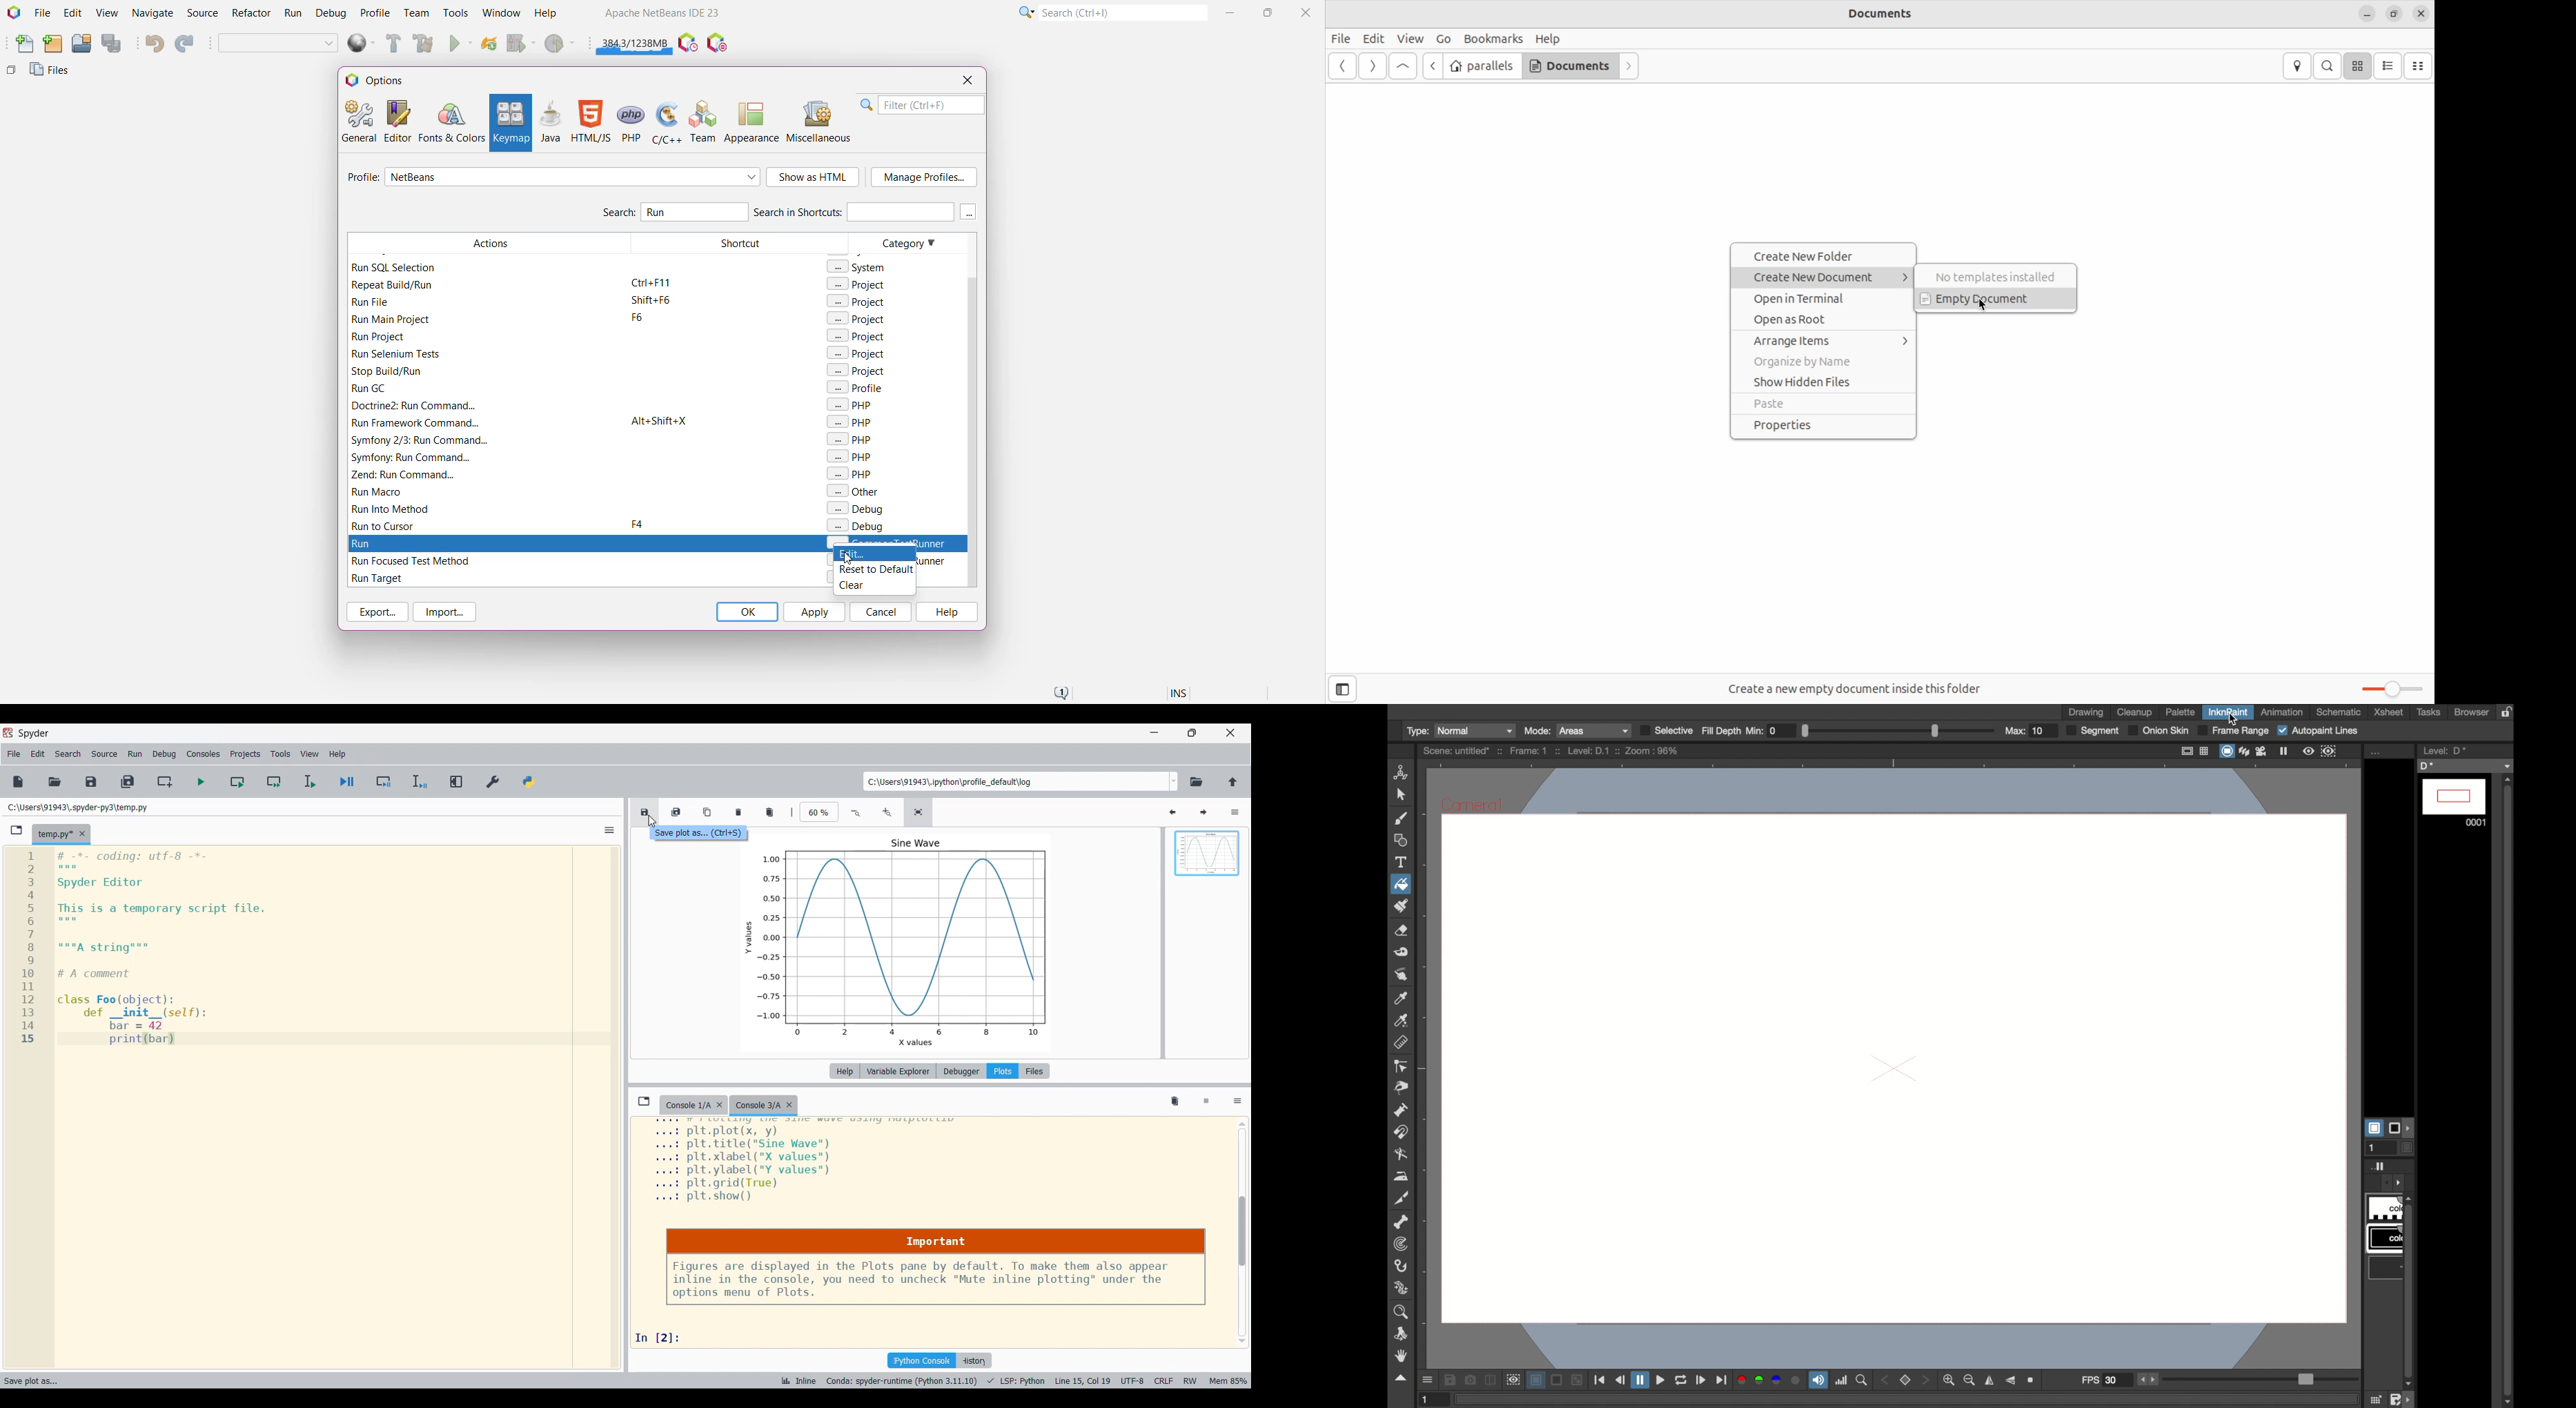 This screenshot has height=1428, width=2576. What do you see at coordinates (1640, 1379) in the screenshot?
I see `pause` at bounding box center [1640, 1379].